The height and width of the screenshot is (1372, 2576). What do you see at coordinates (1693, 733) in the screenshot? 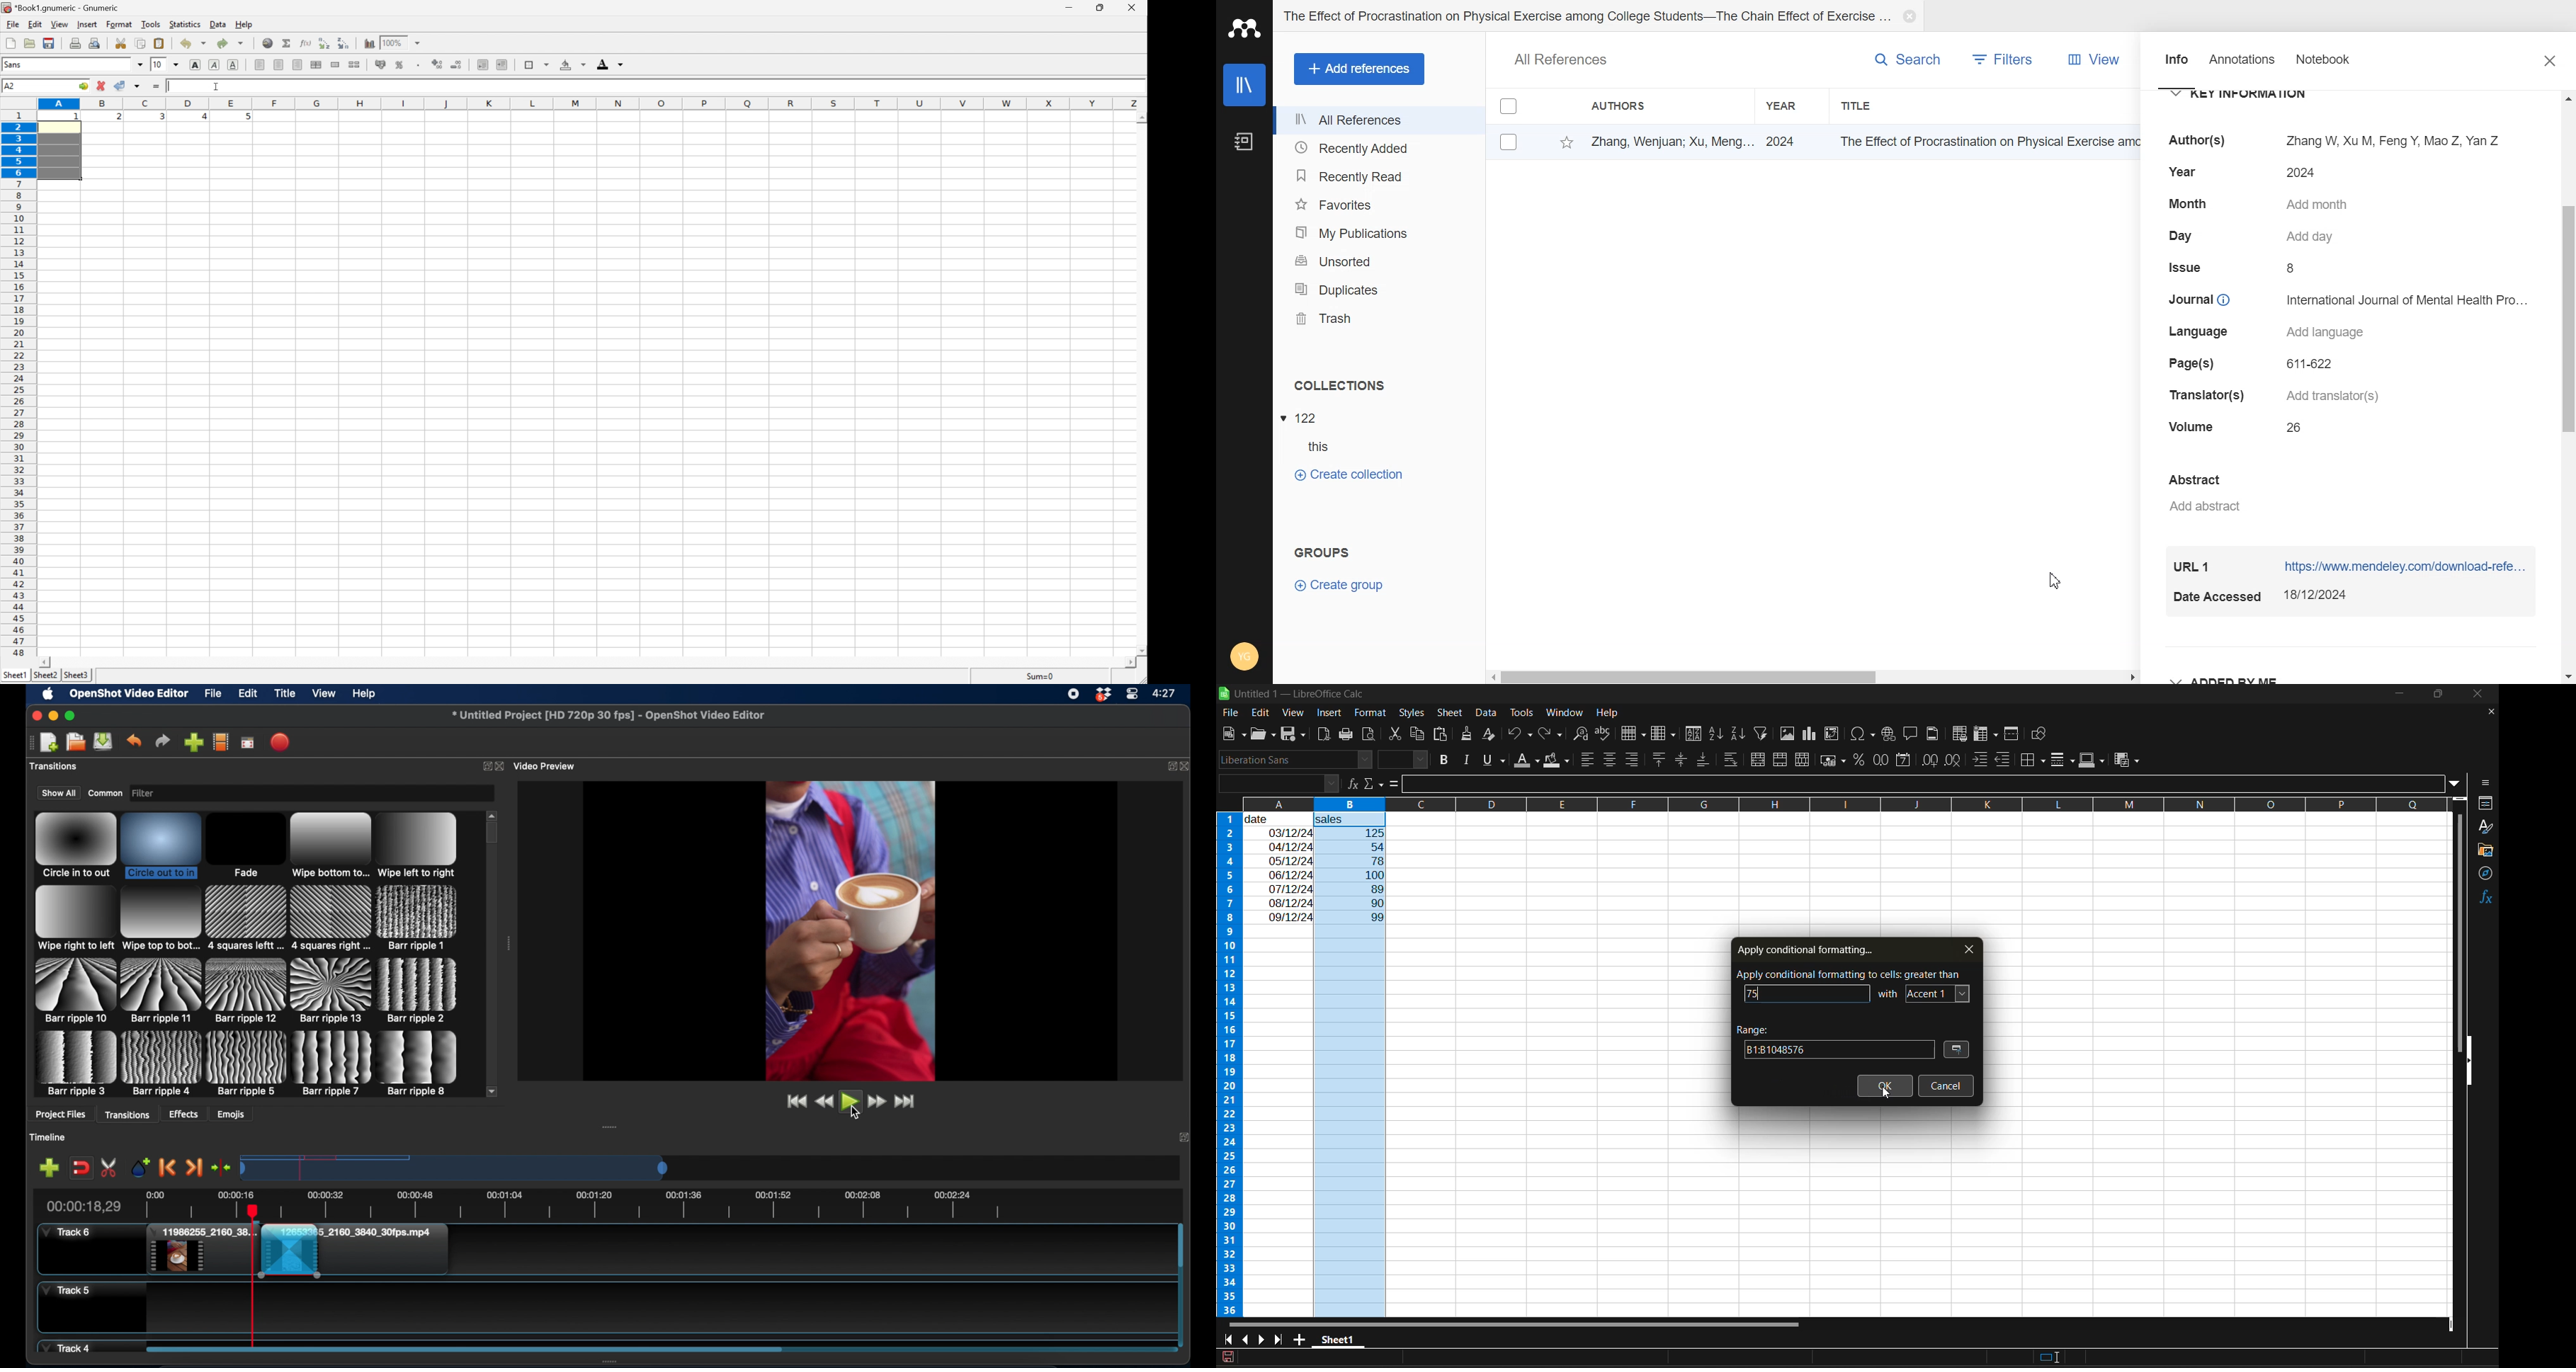
I see `sort` at bounding box center [1693, 733].